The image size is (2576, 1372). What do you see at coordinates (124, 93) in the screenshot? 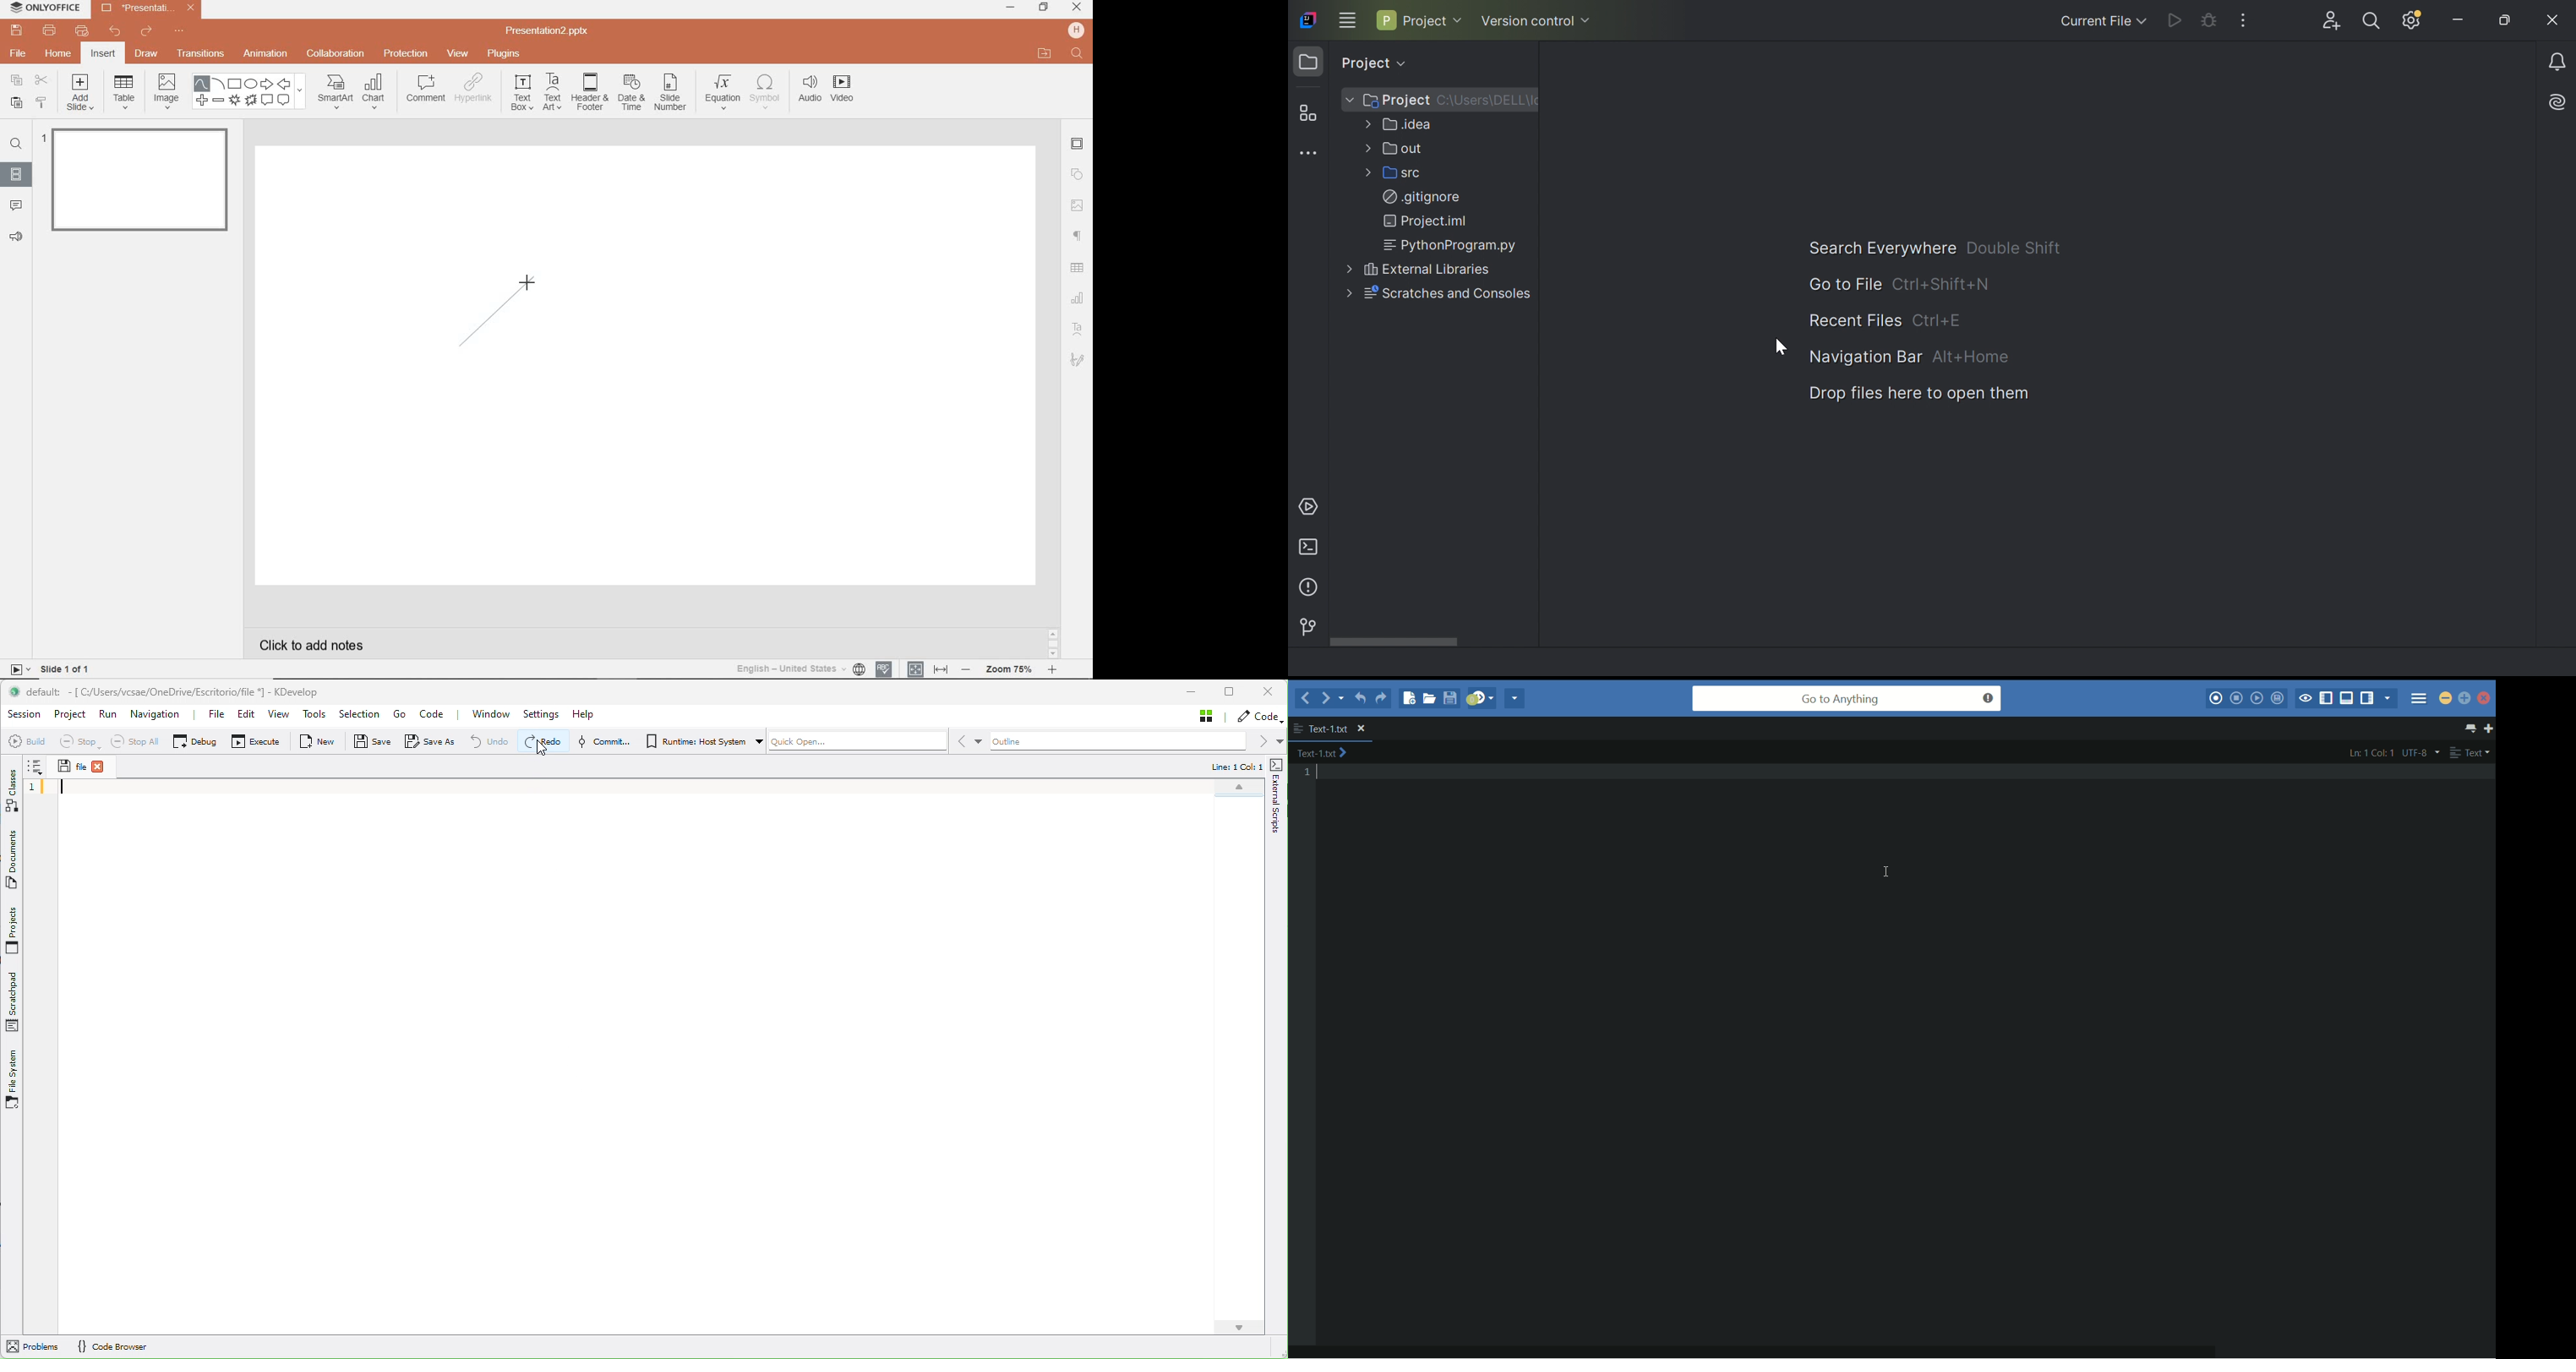
I see `TABLE` at bounding box center [124, 93].